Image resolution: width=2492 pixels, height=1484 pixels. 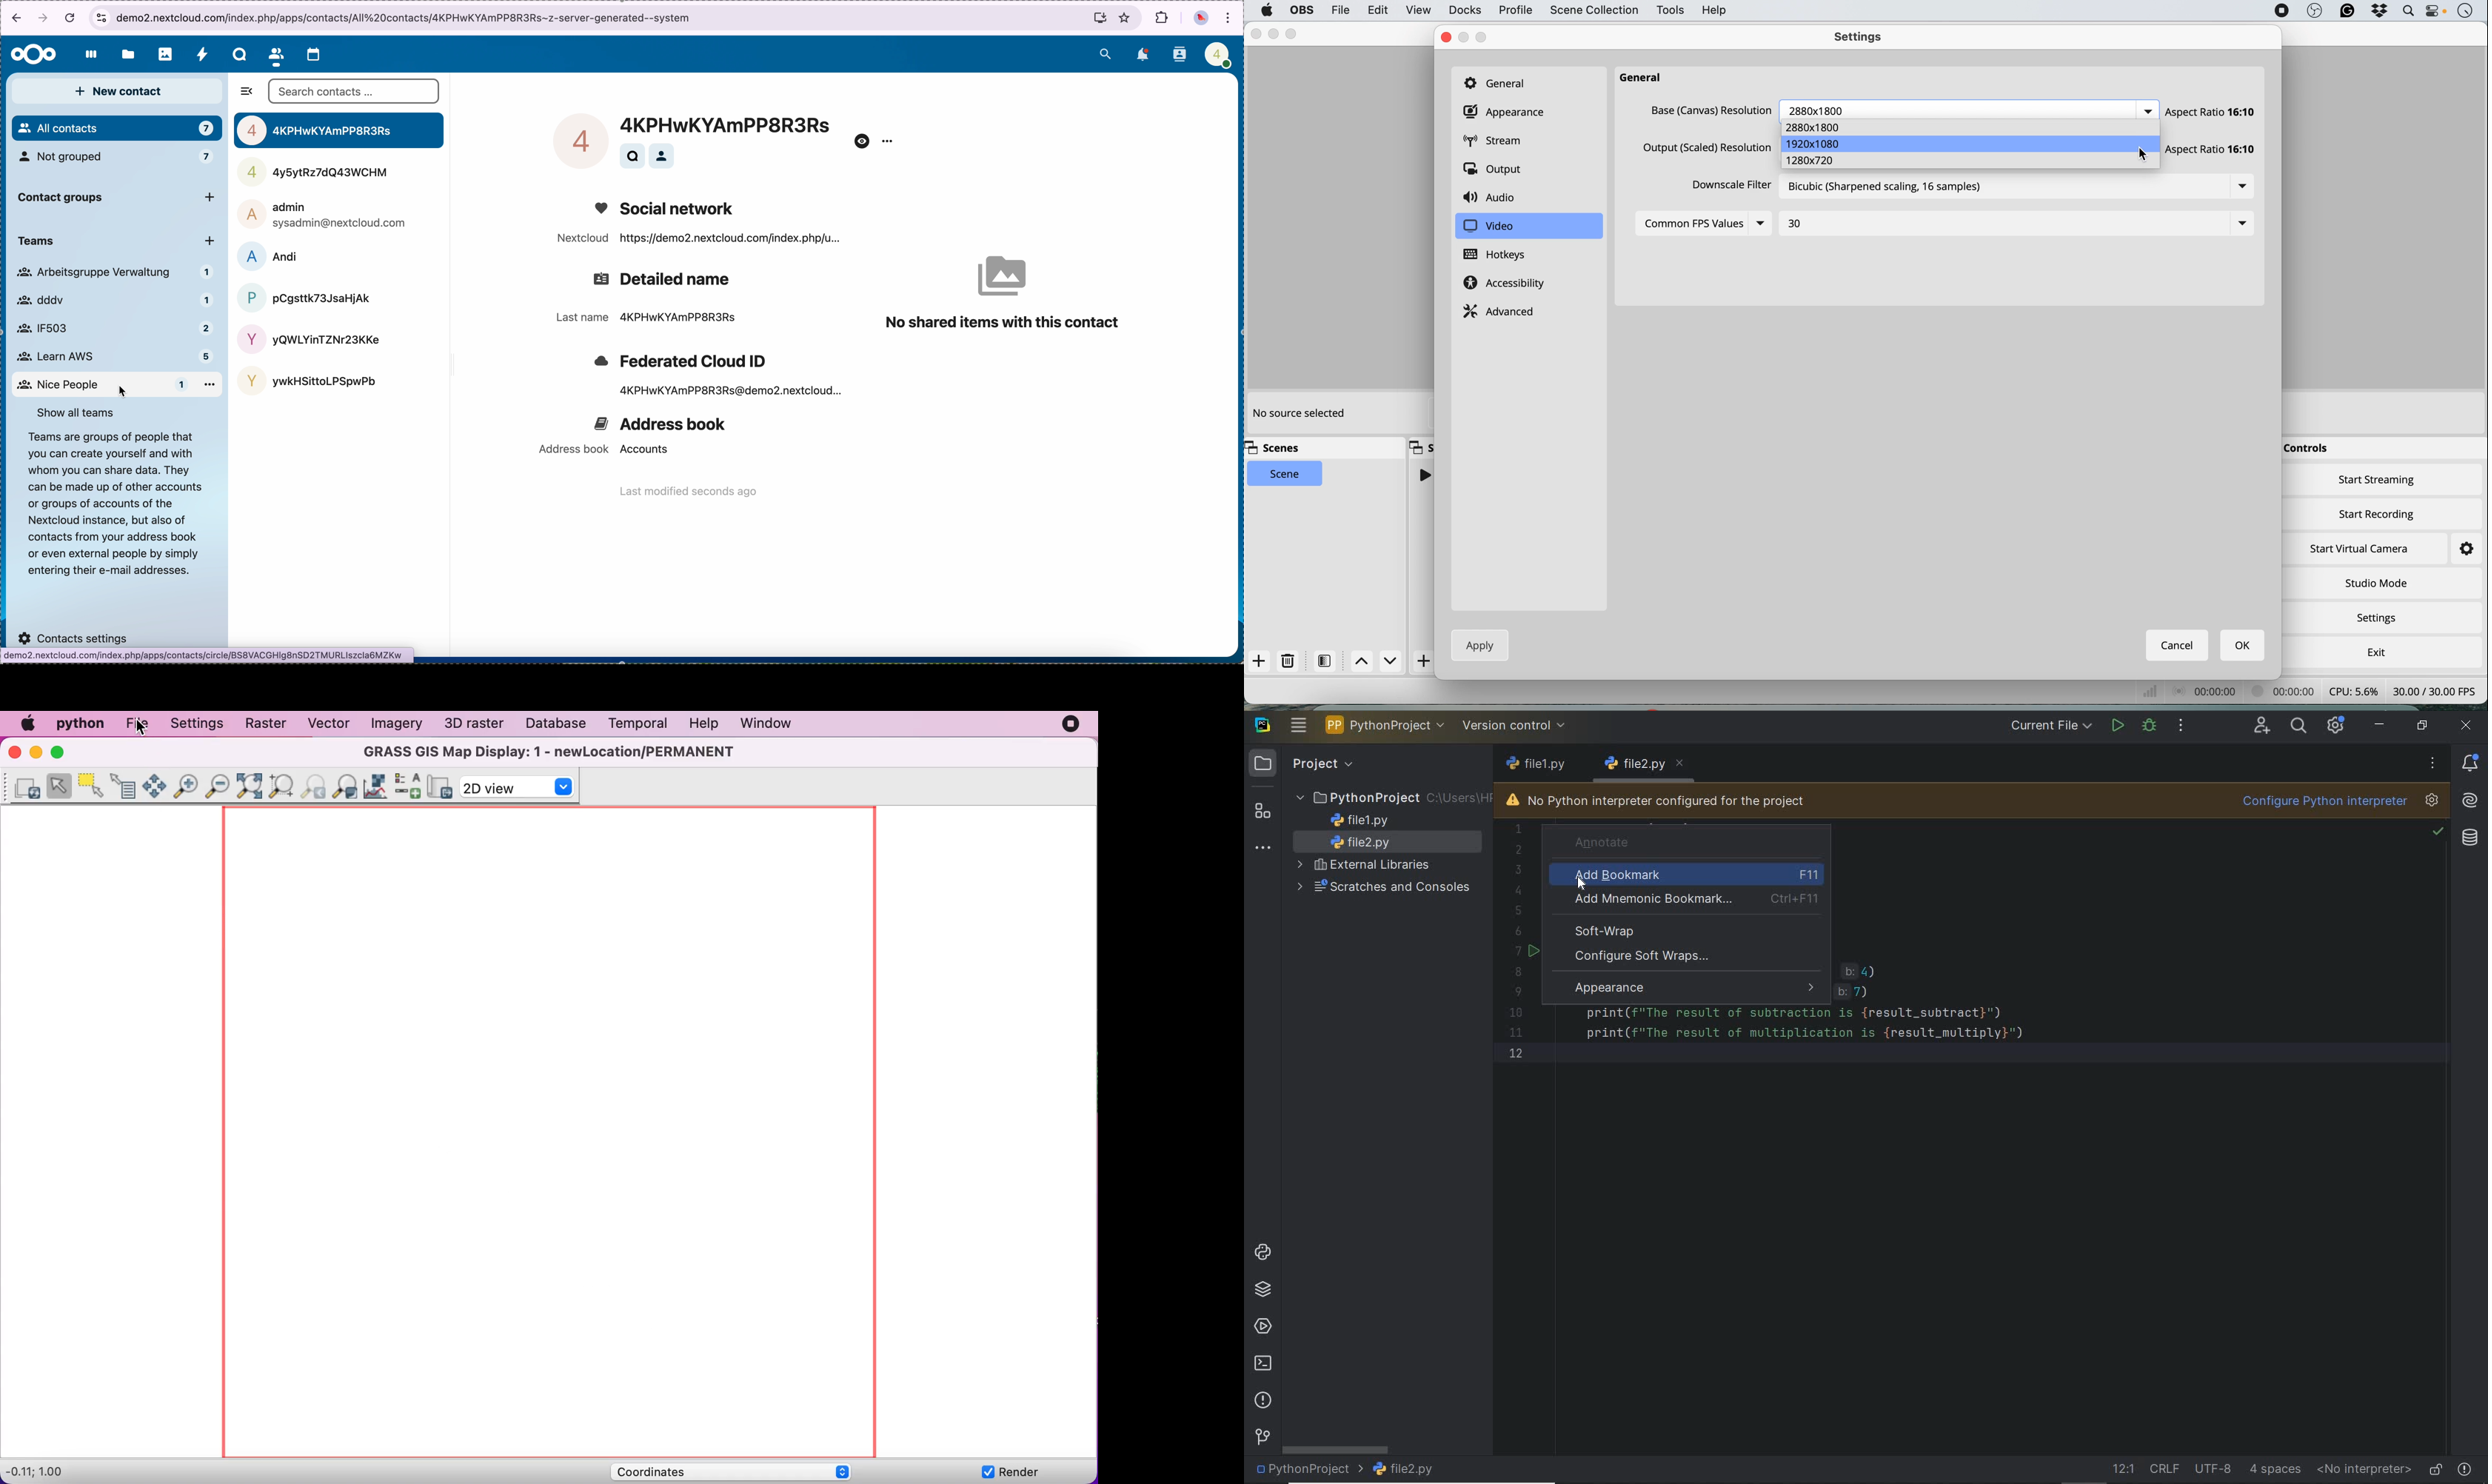 What do you see at coordinates (888, 142) in the screenshot?
I see `more options` at bounding box center [888, 142].